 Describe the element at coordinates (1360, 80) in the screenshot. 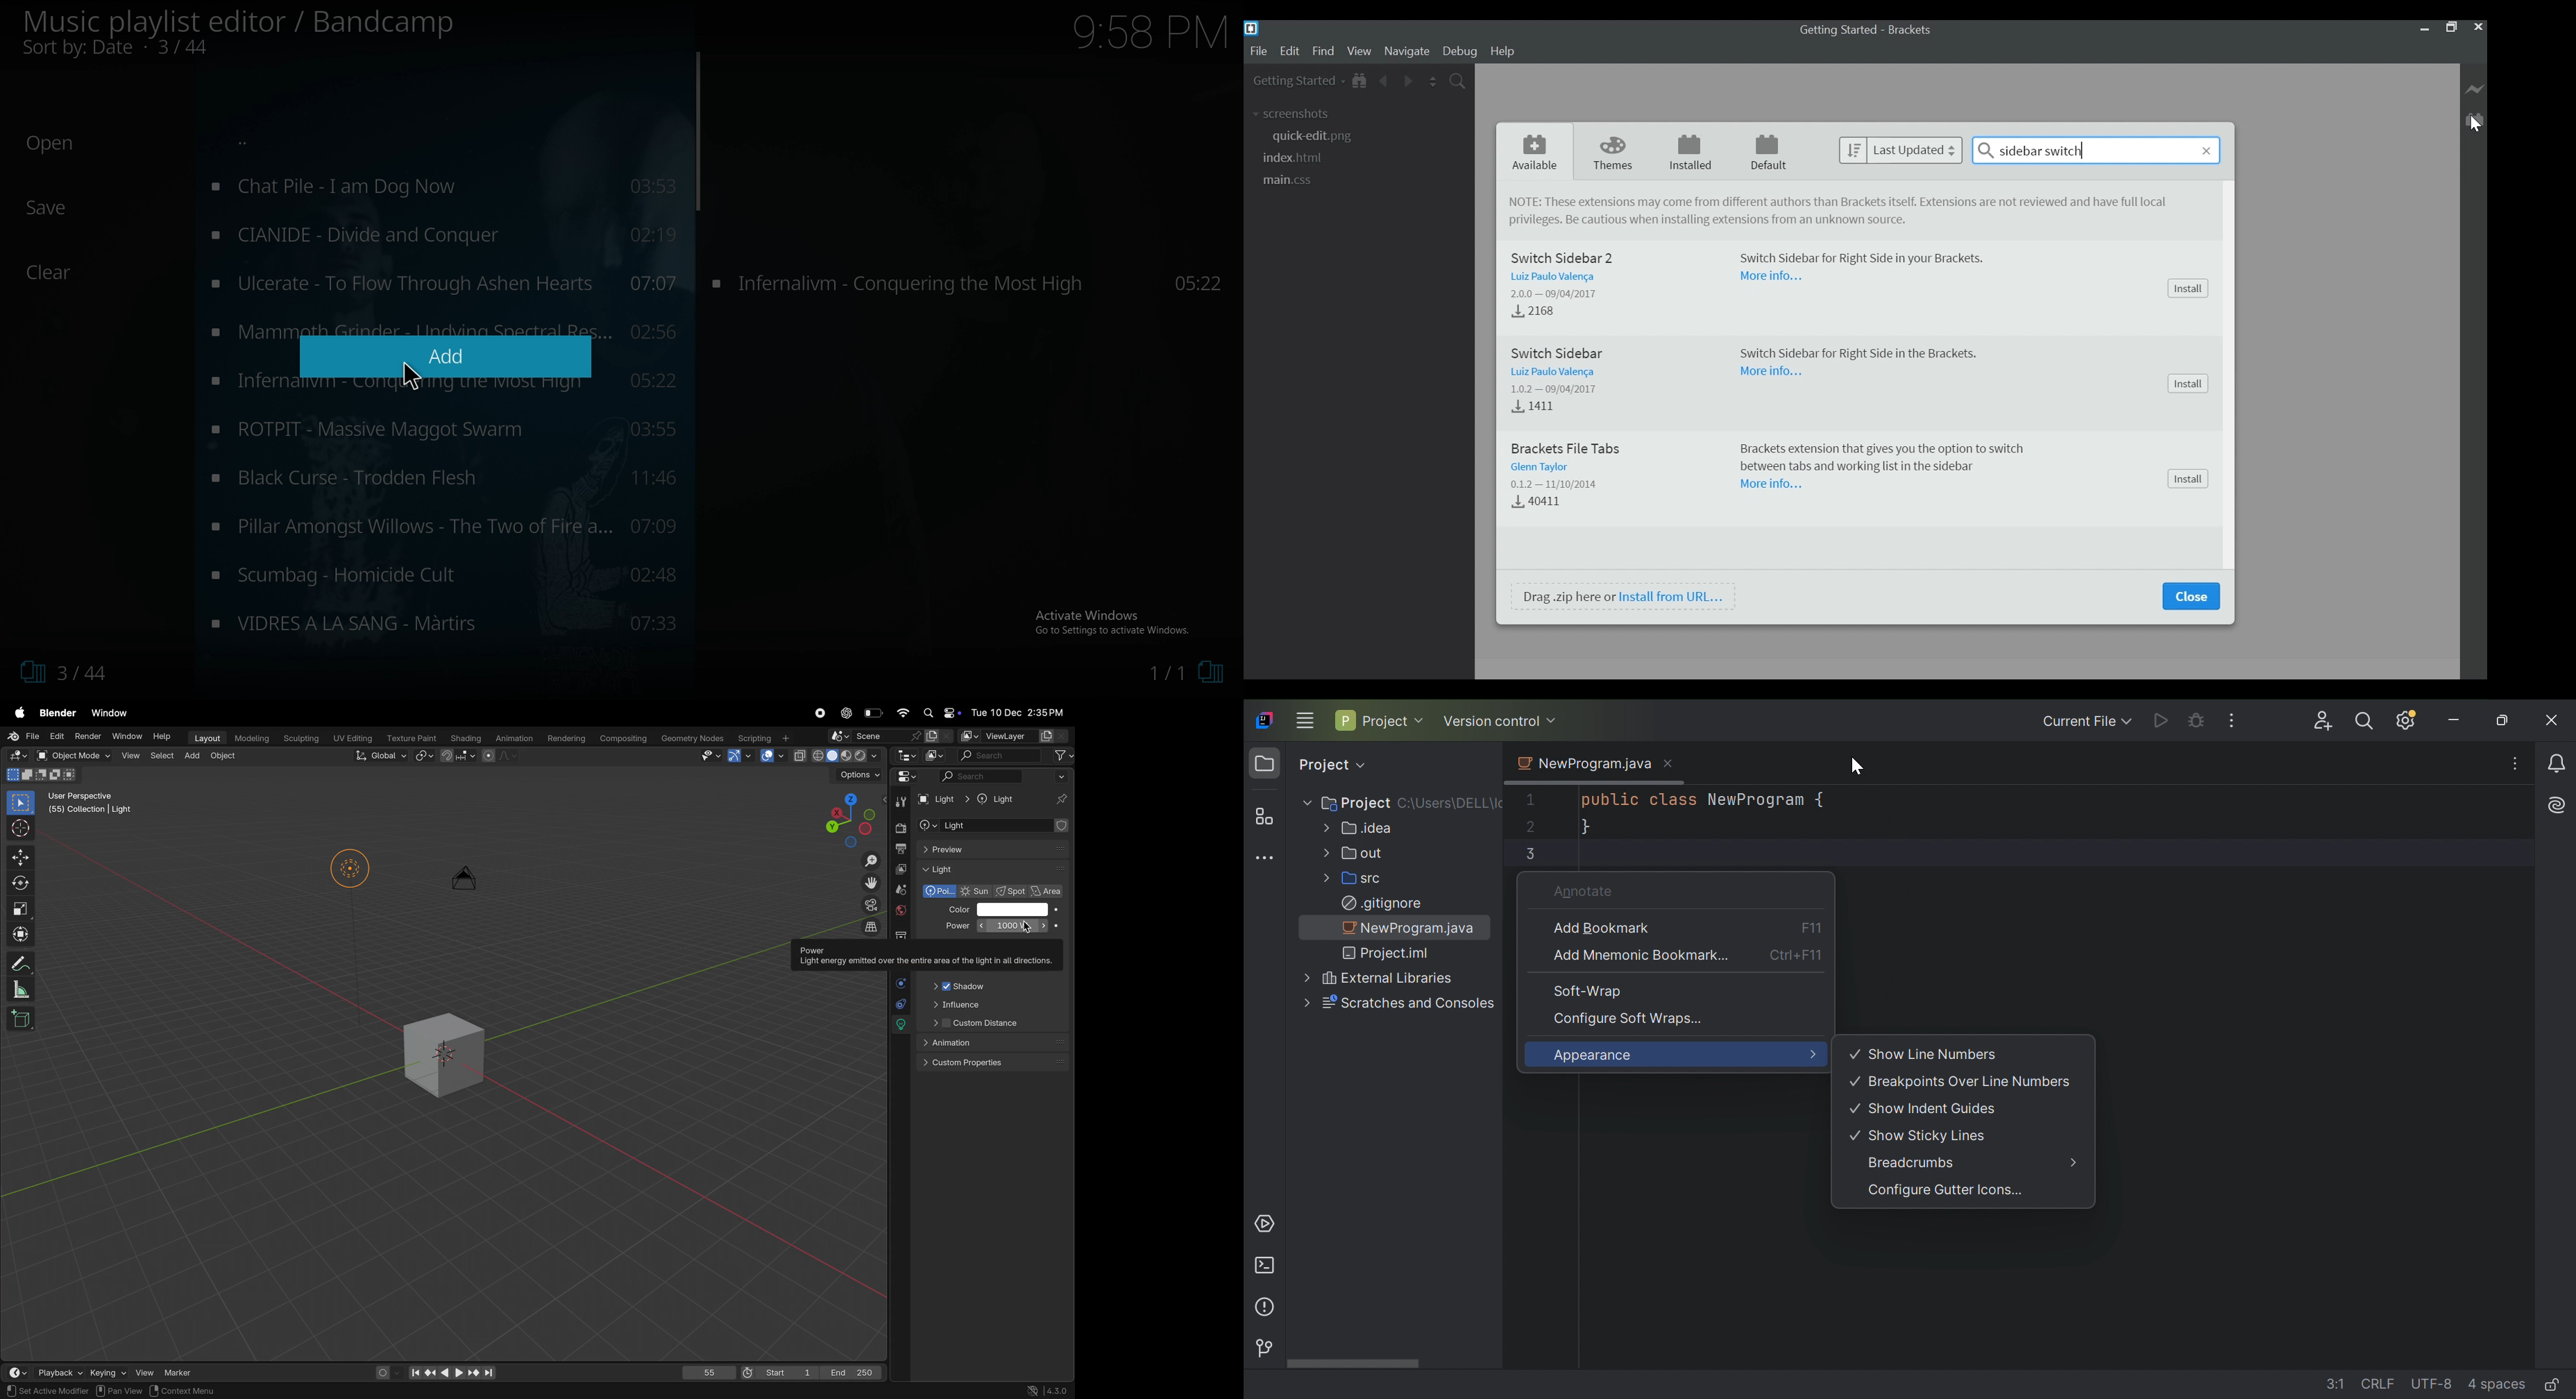

I see `Show in File Tree` at that location.